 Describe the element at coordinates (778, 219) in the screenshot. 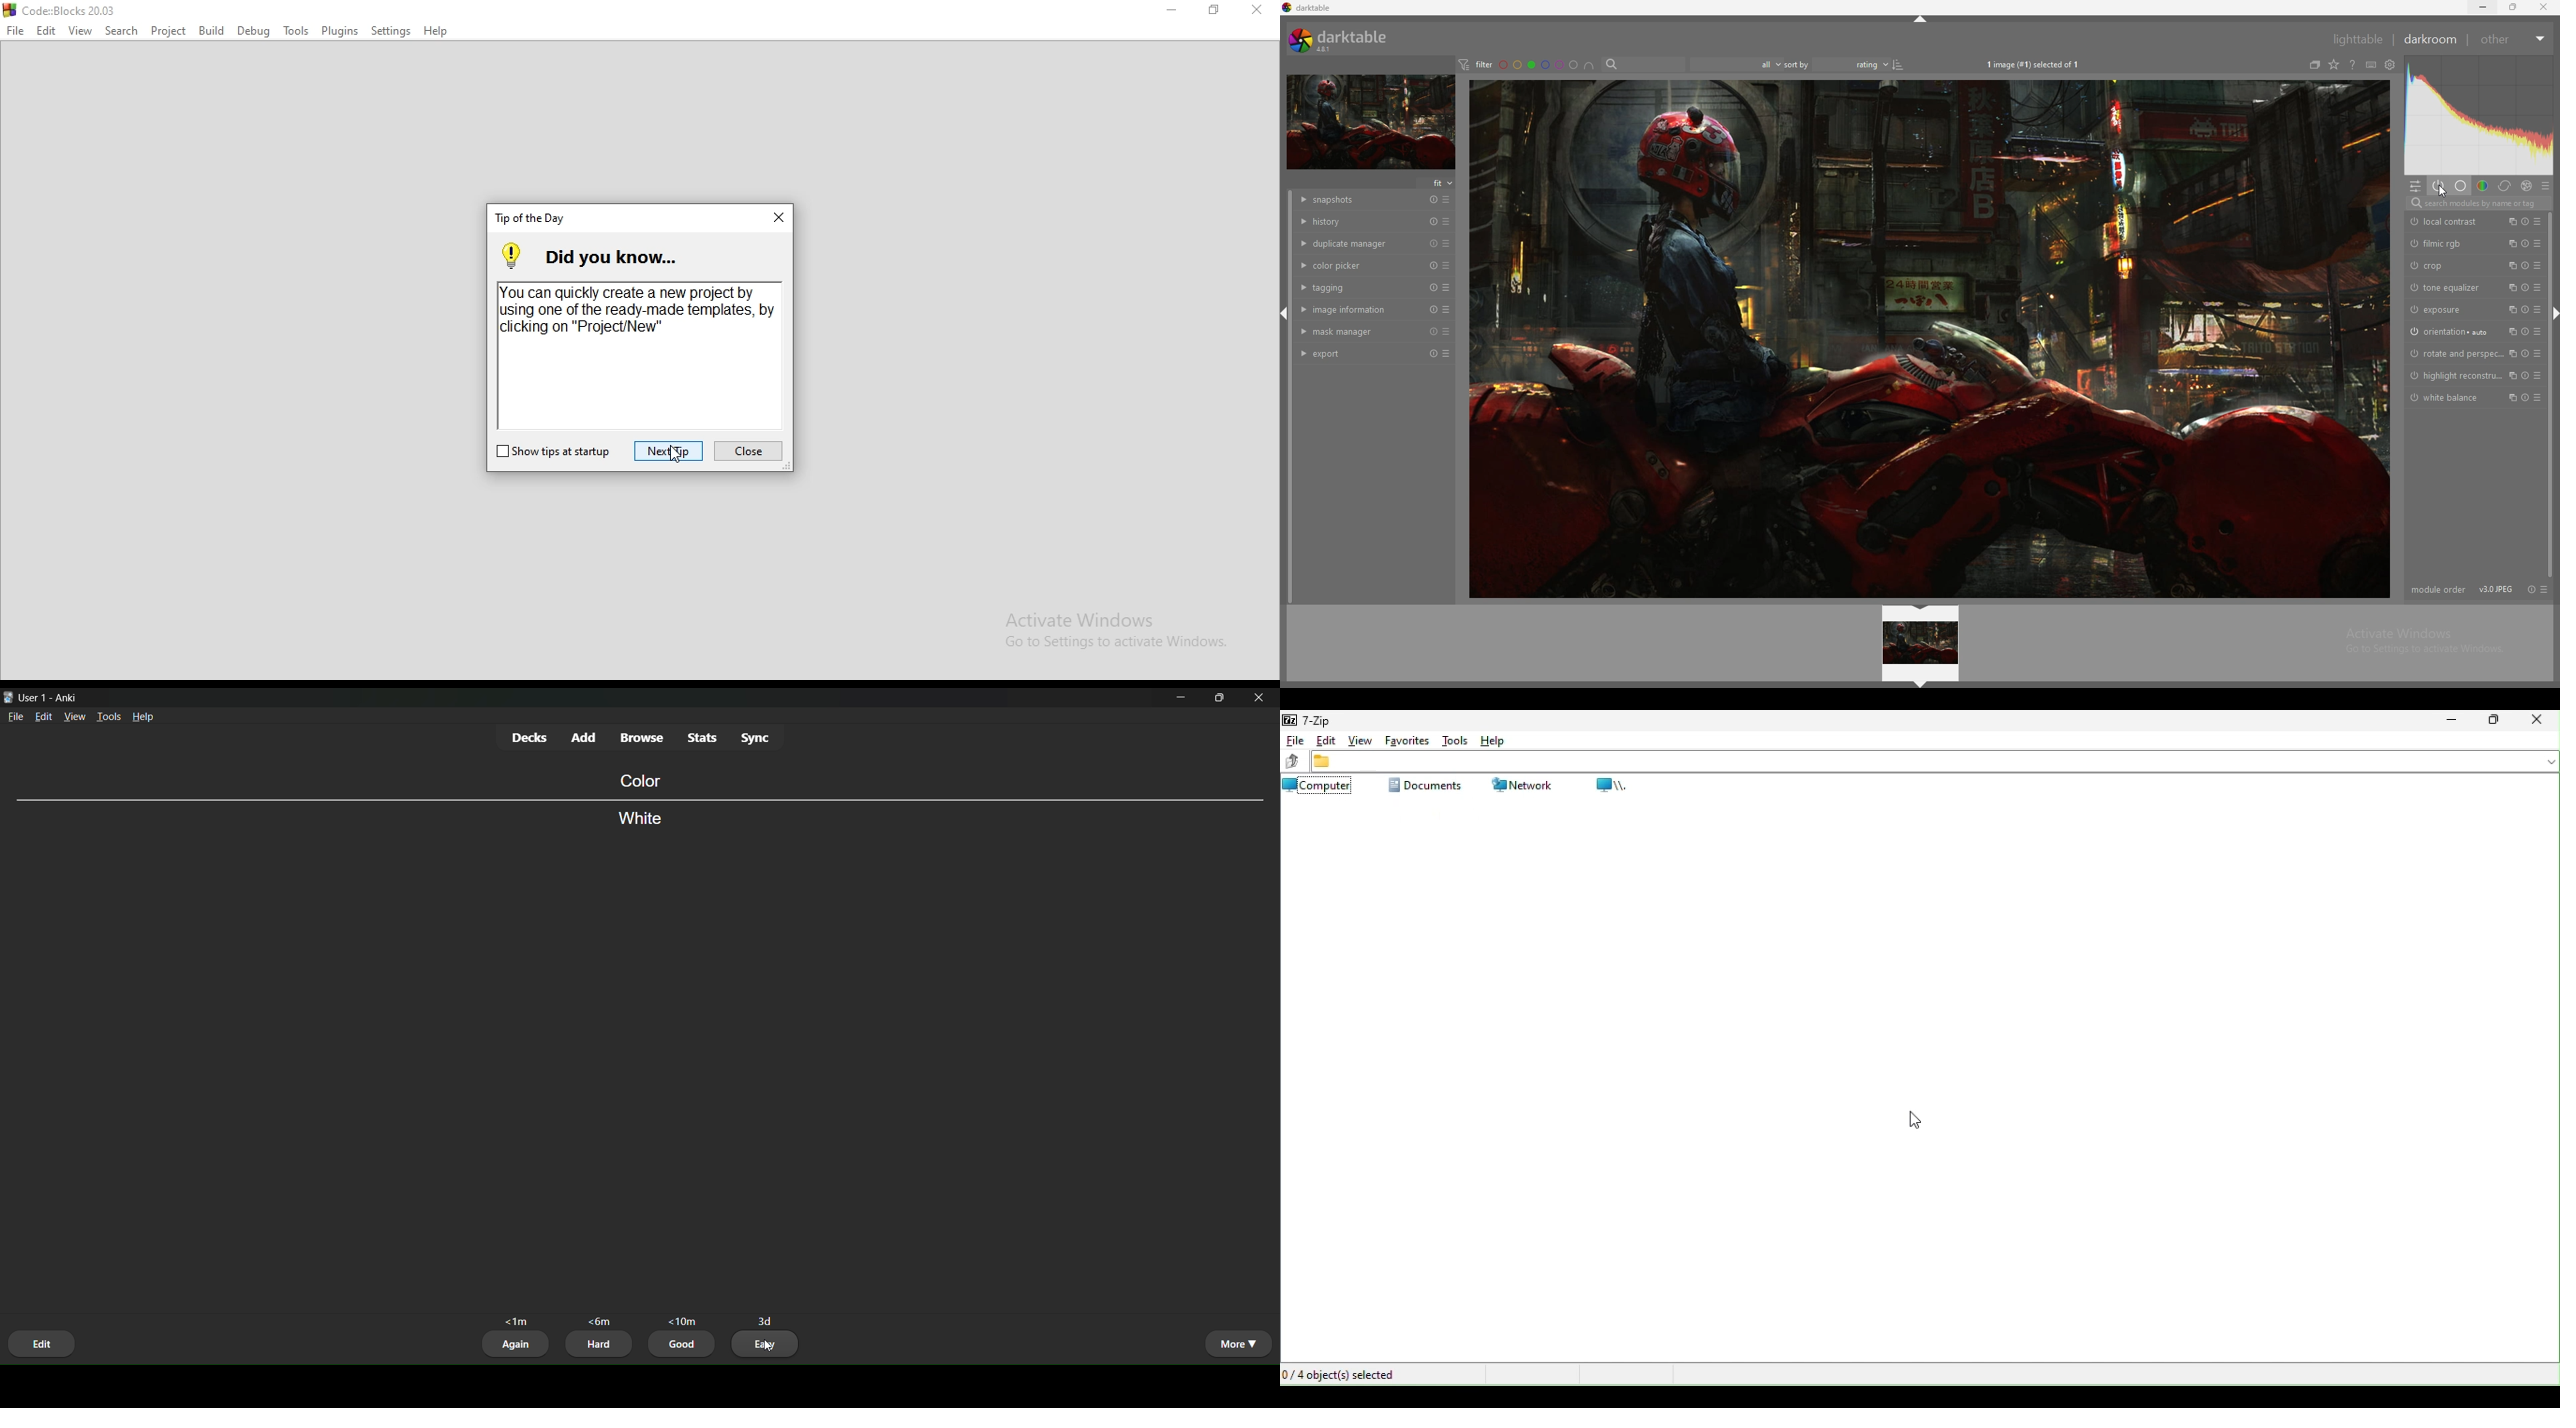

I see `close` at that location.